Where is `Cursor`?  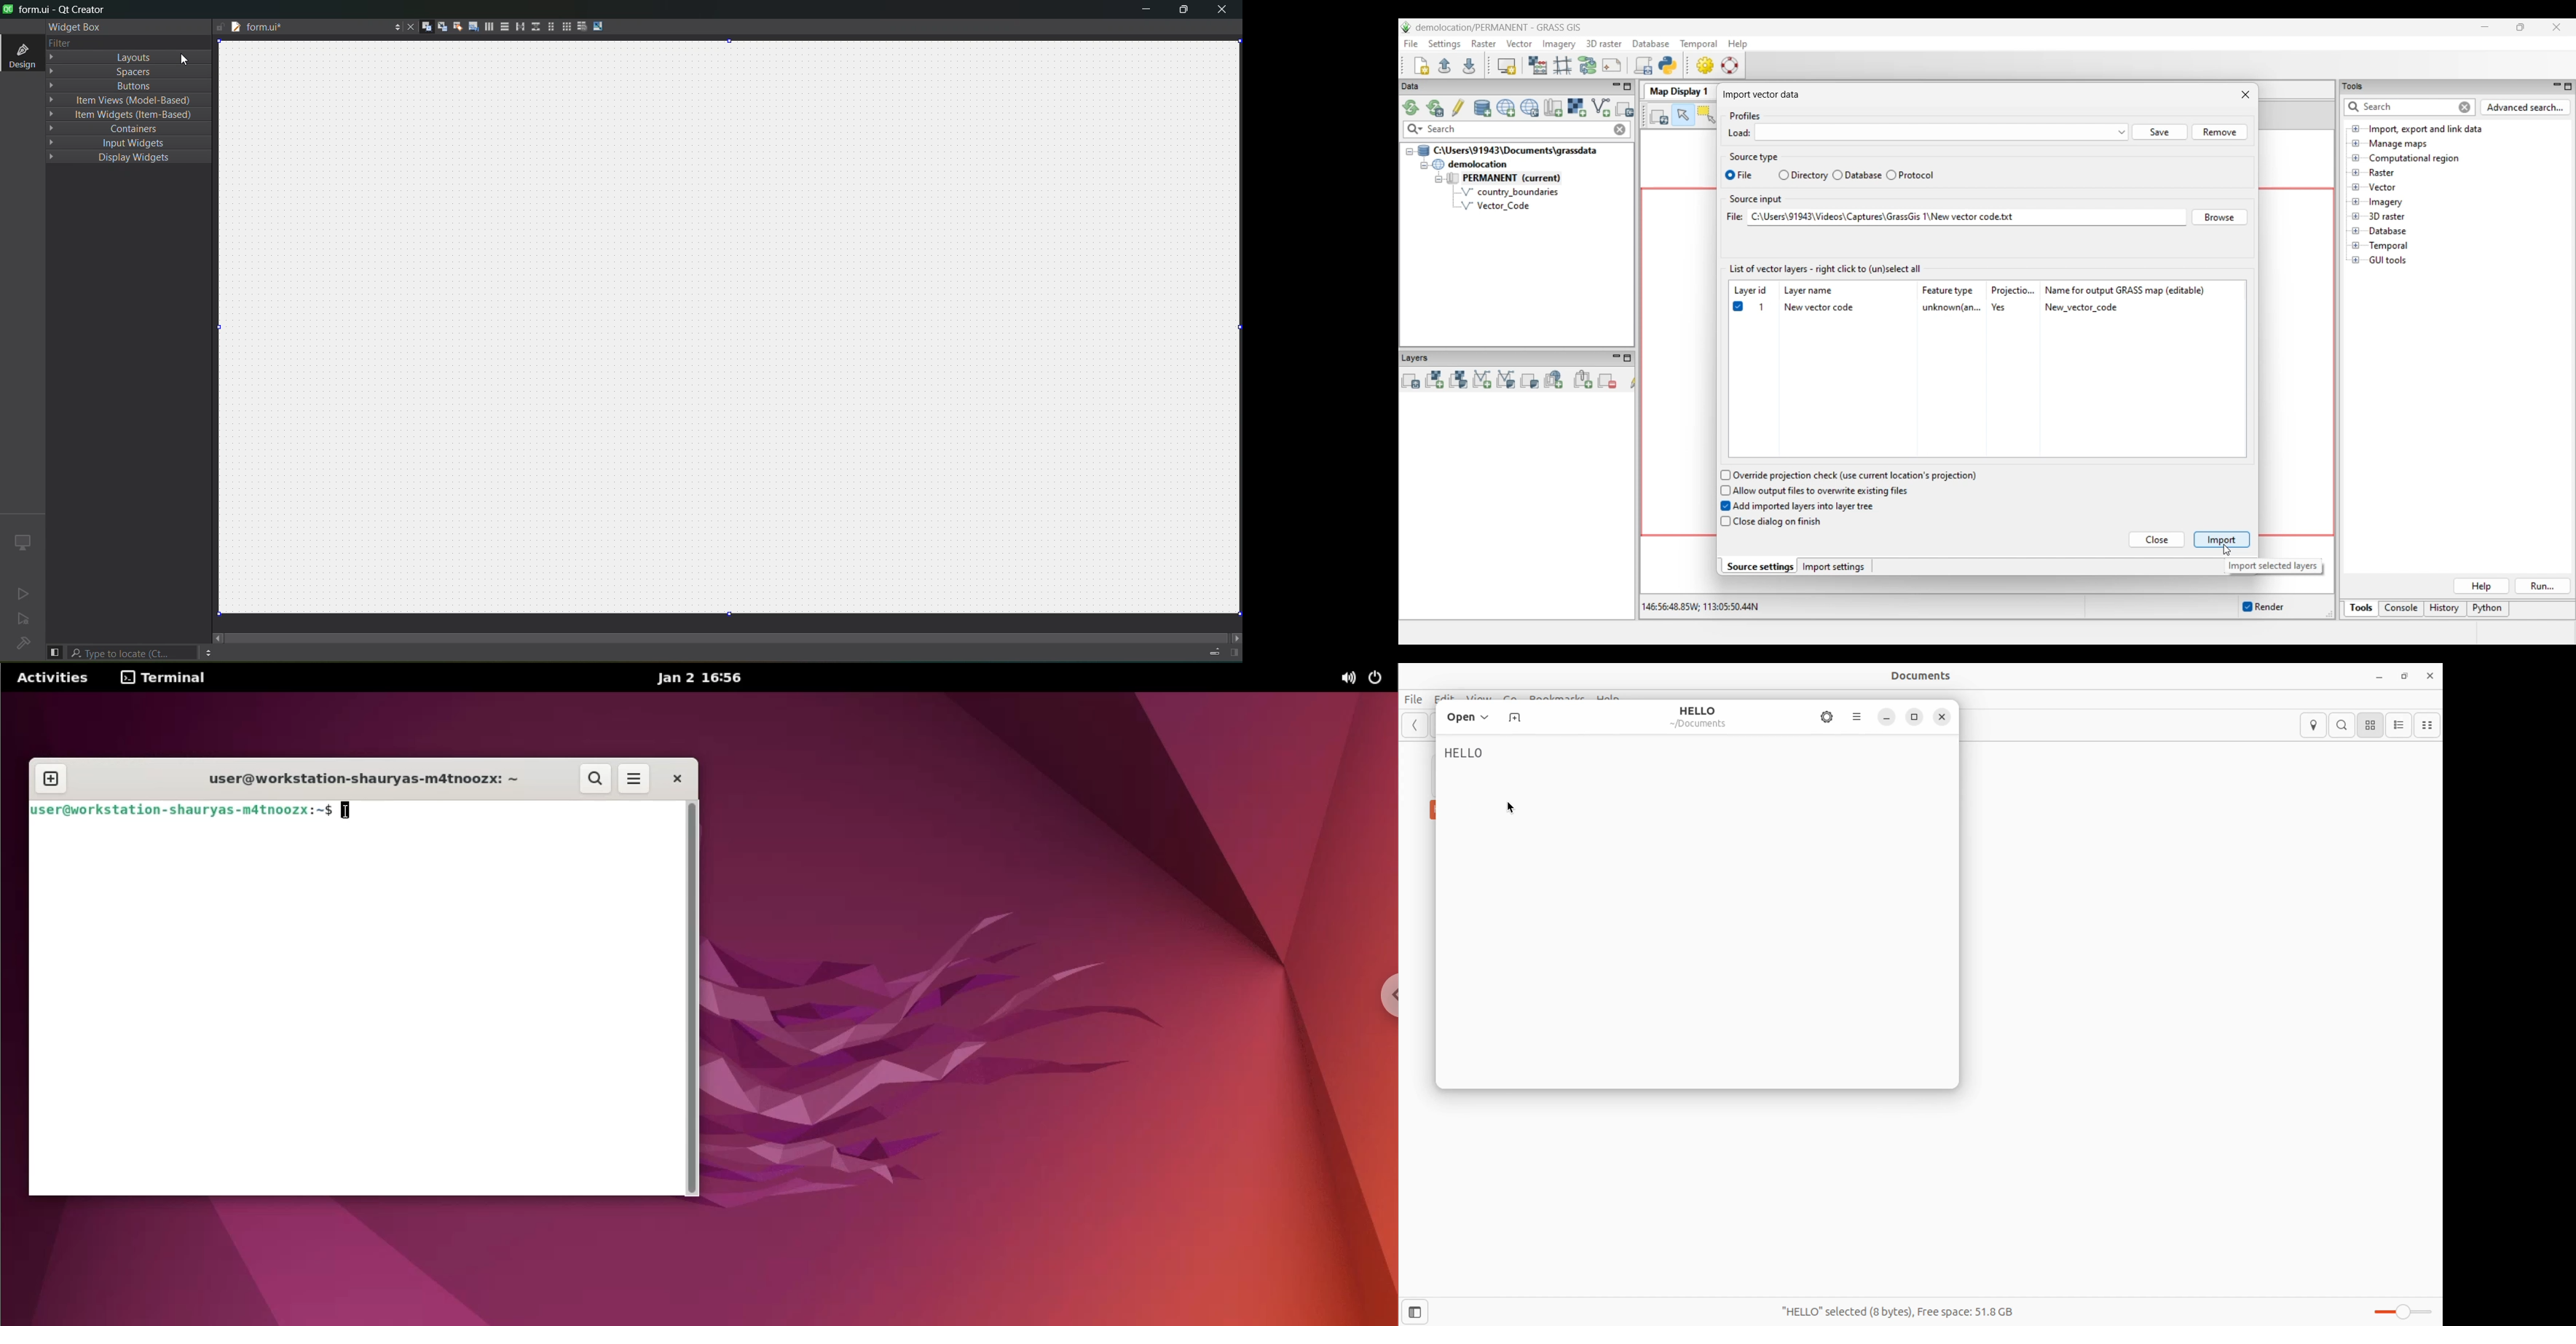
Cursor is located at coordinates (187, 56).